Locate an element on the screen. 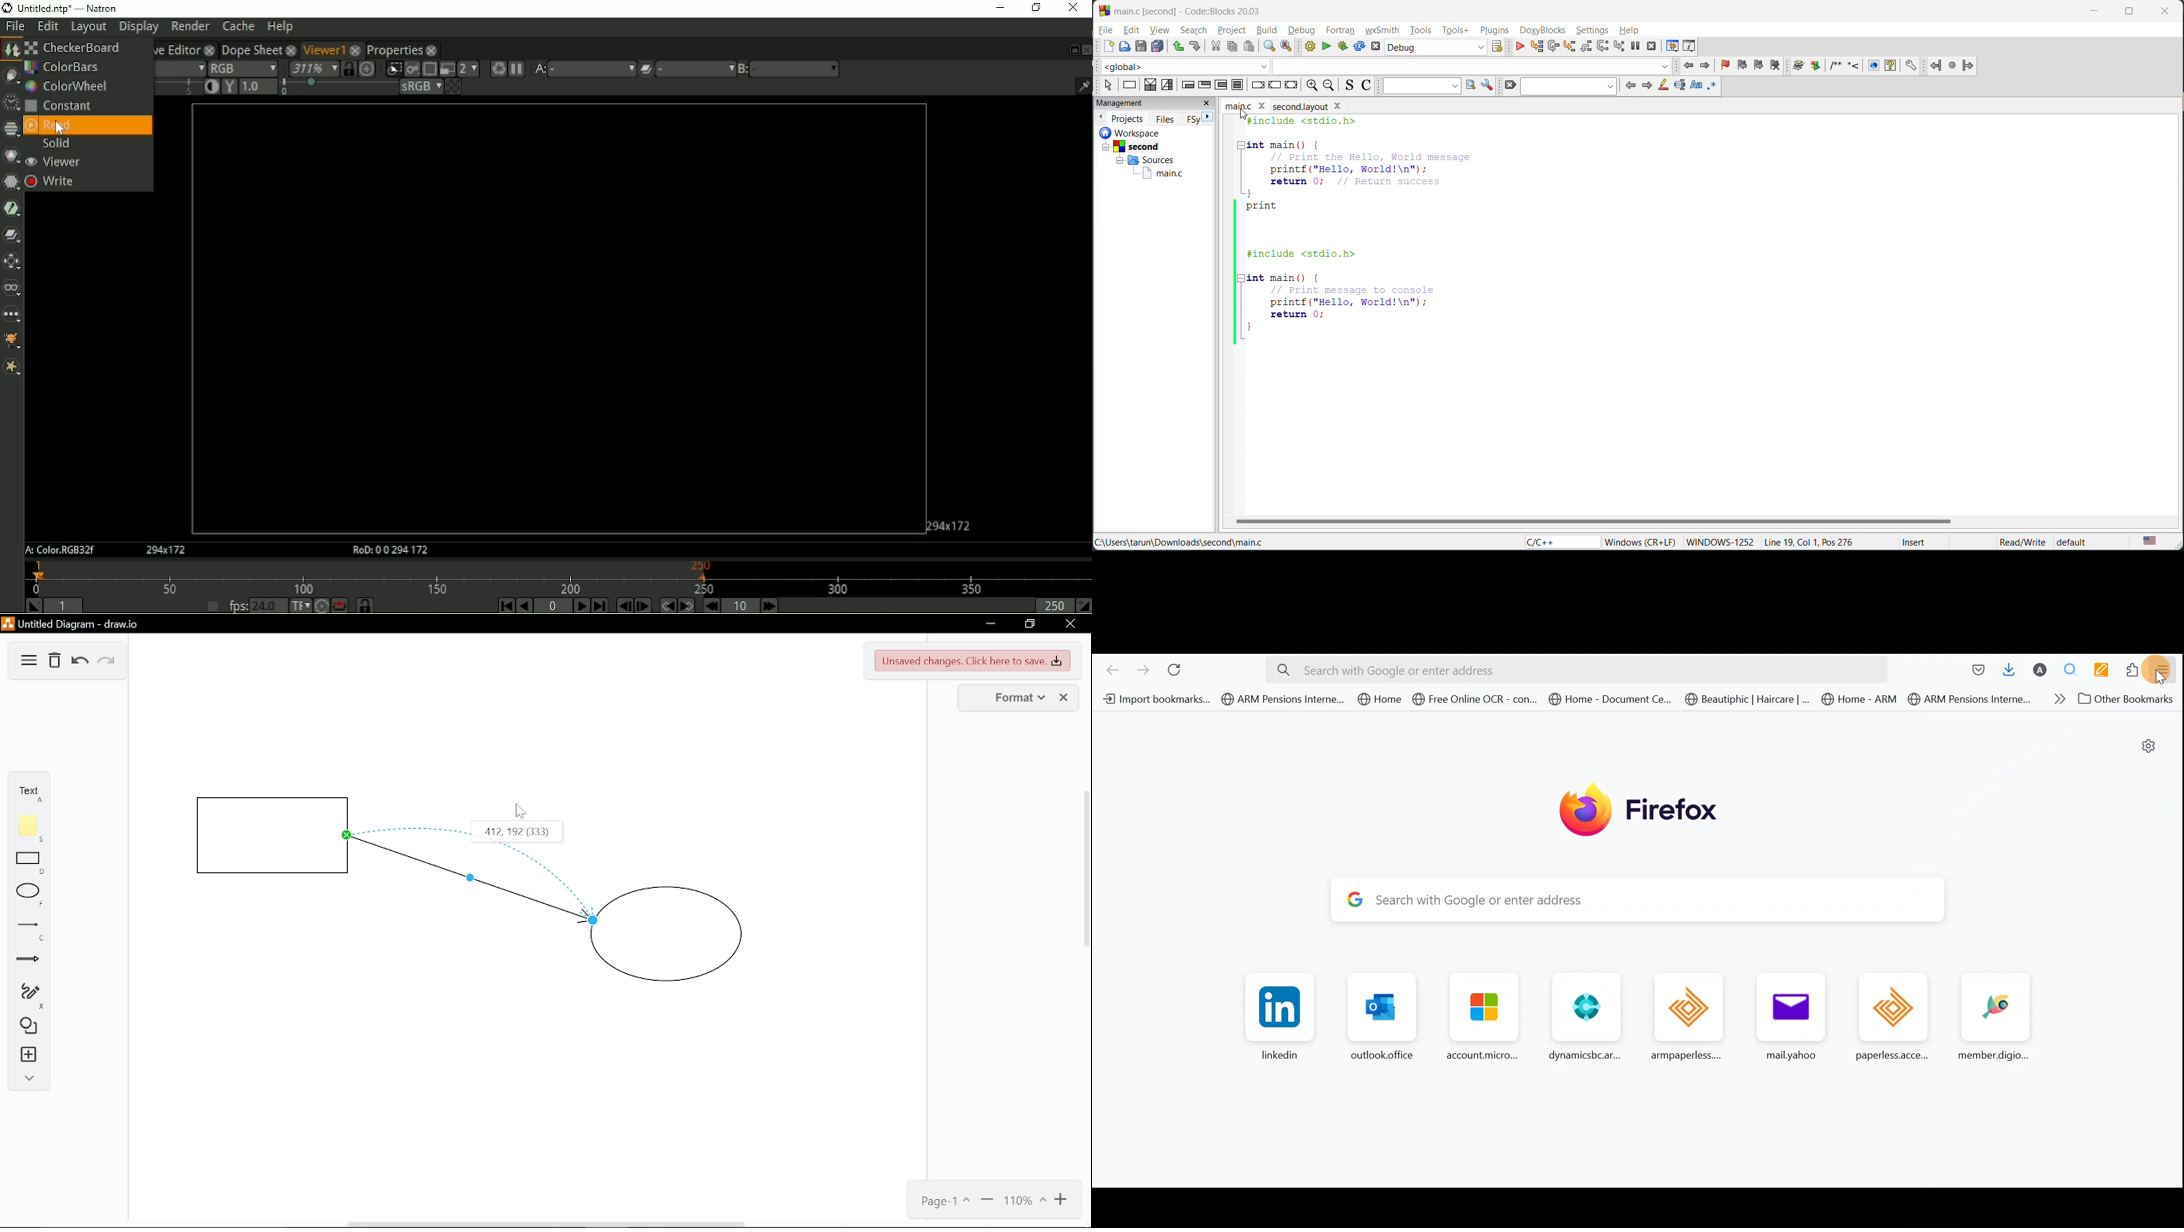 Image resolution: width=2184 pixels, height=1232 pixels. show options window is located at coordinates (1488, 84).